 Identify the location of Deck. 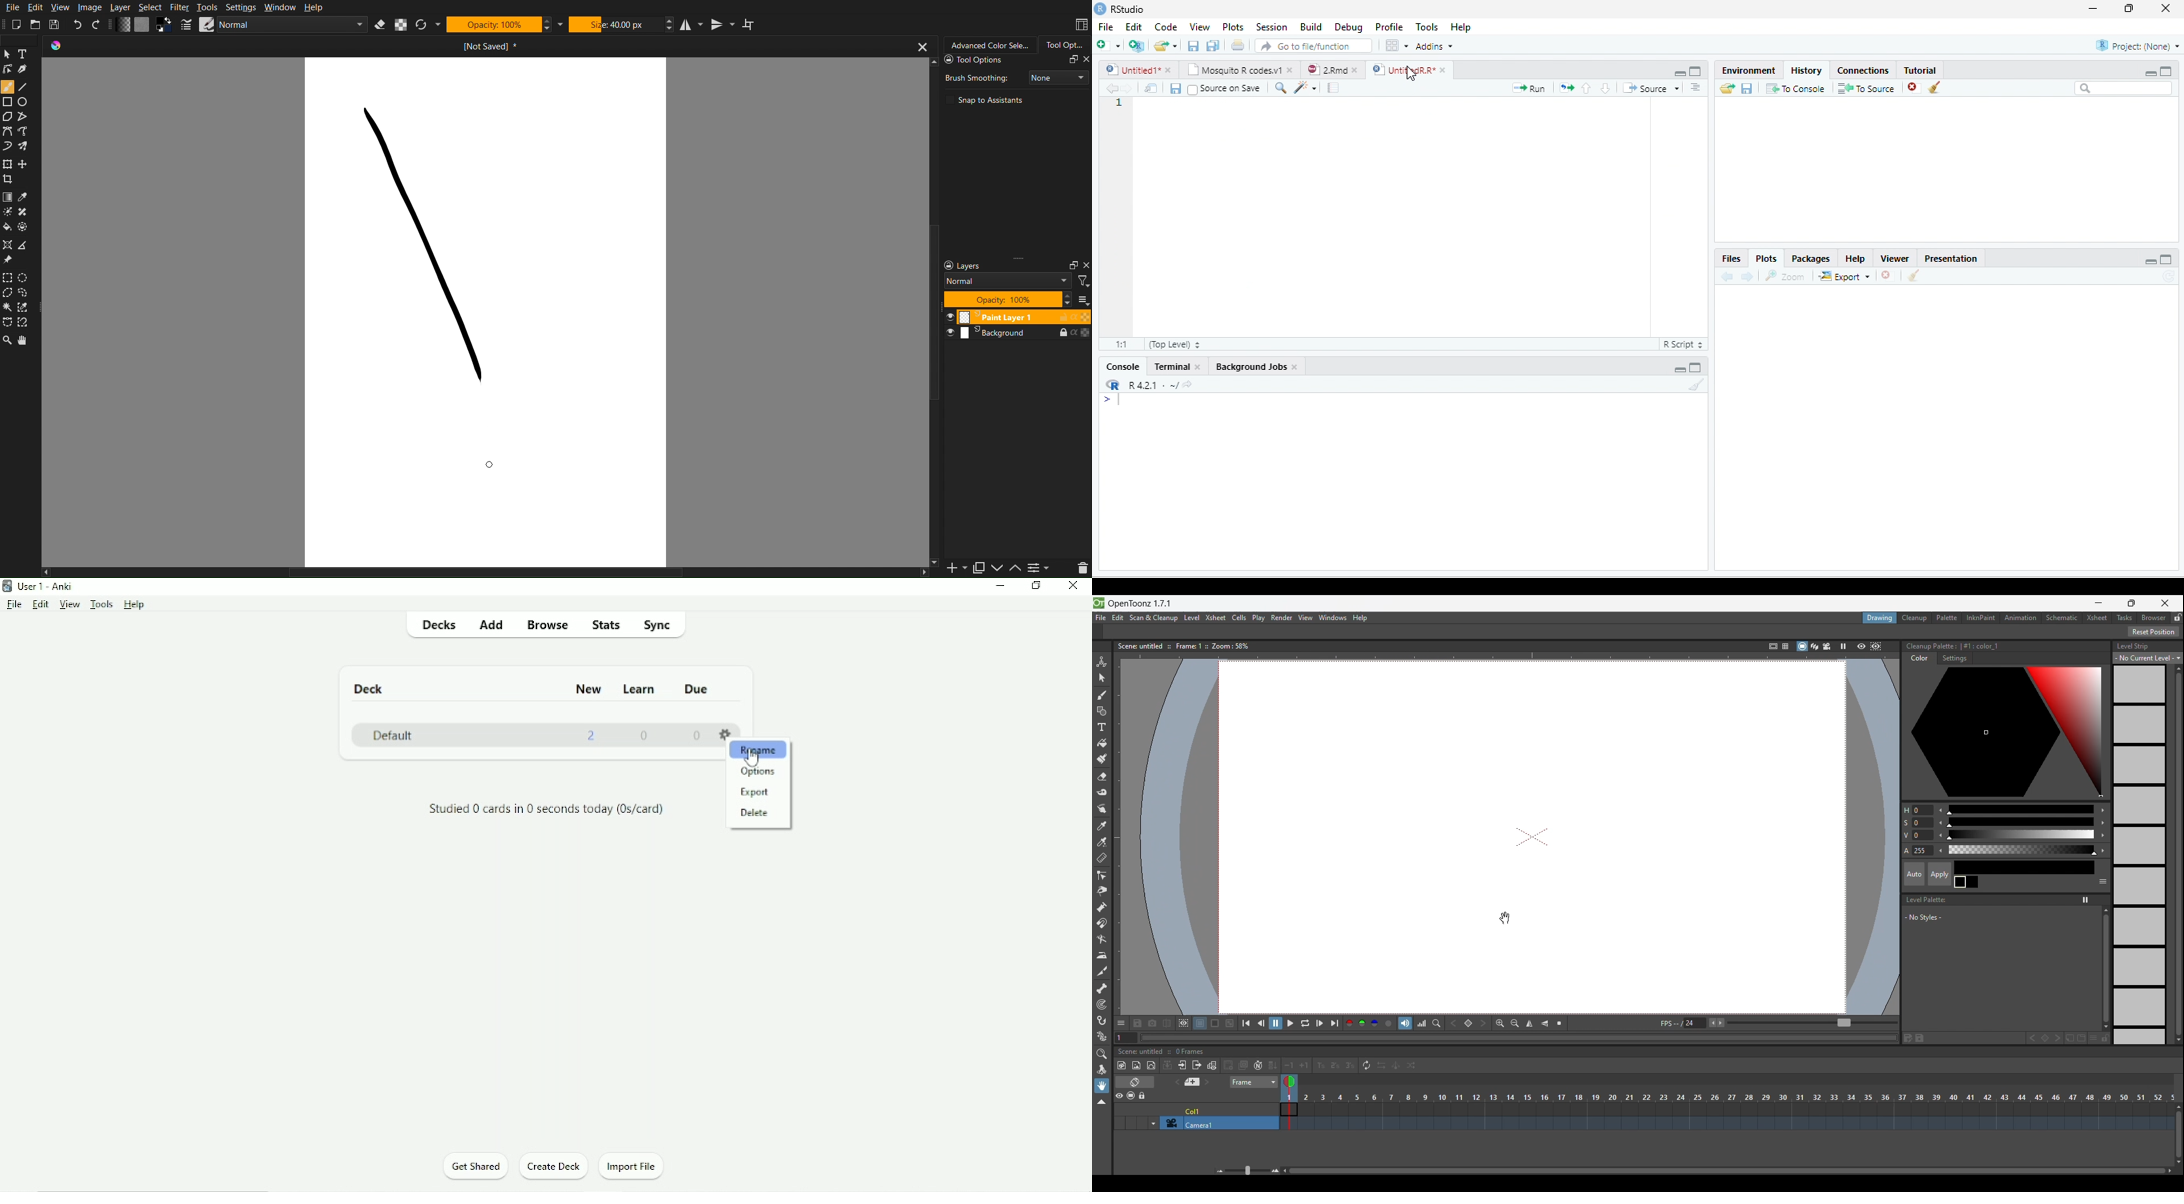
(367, 689).